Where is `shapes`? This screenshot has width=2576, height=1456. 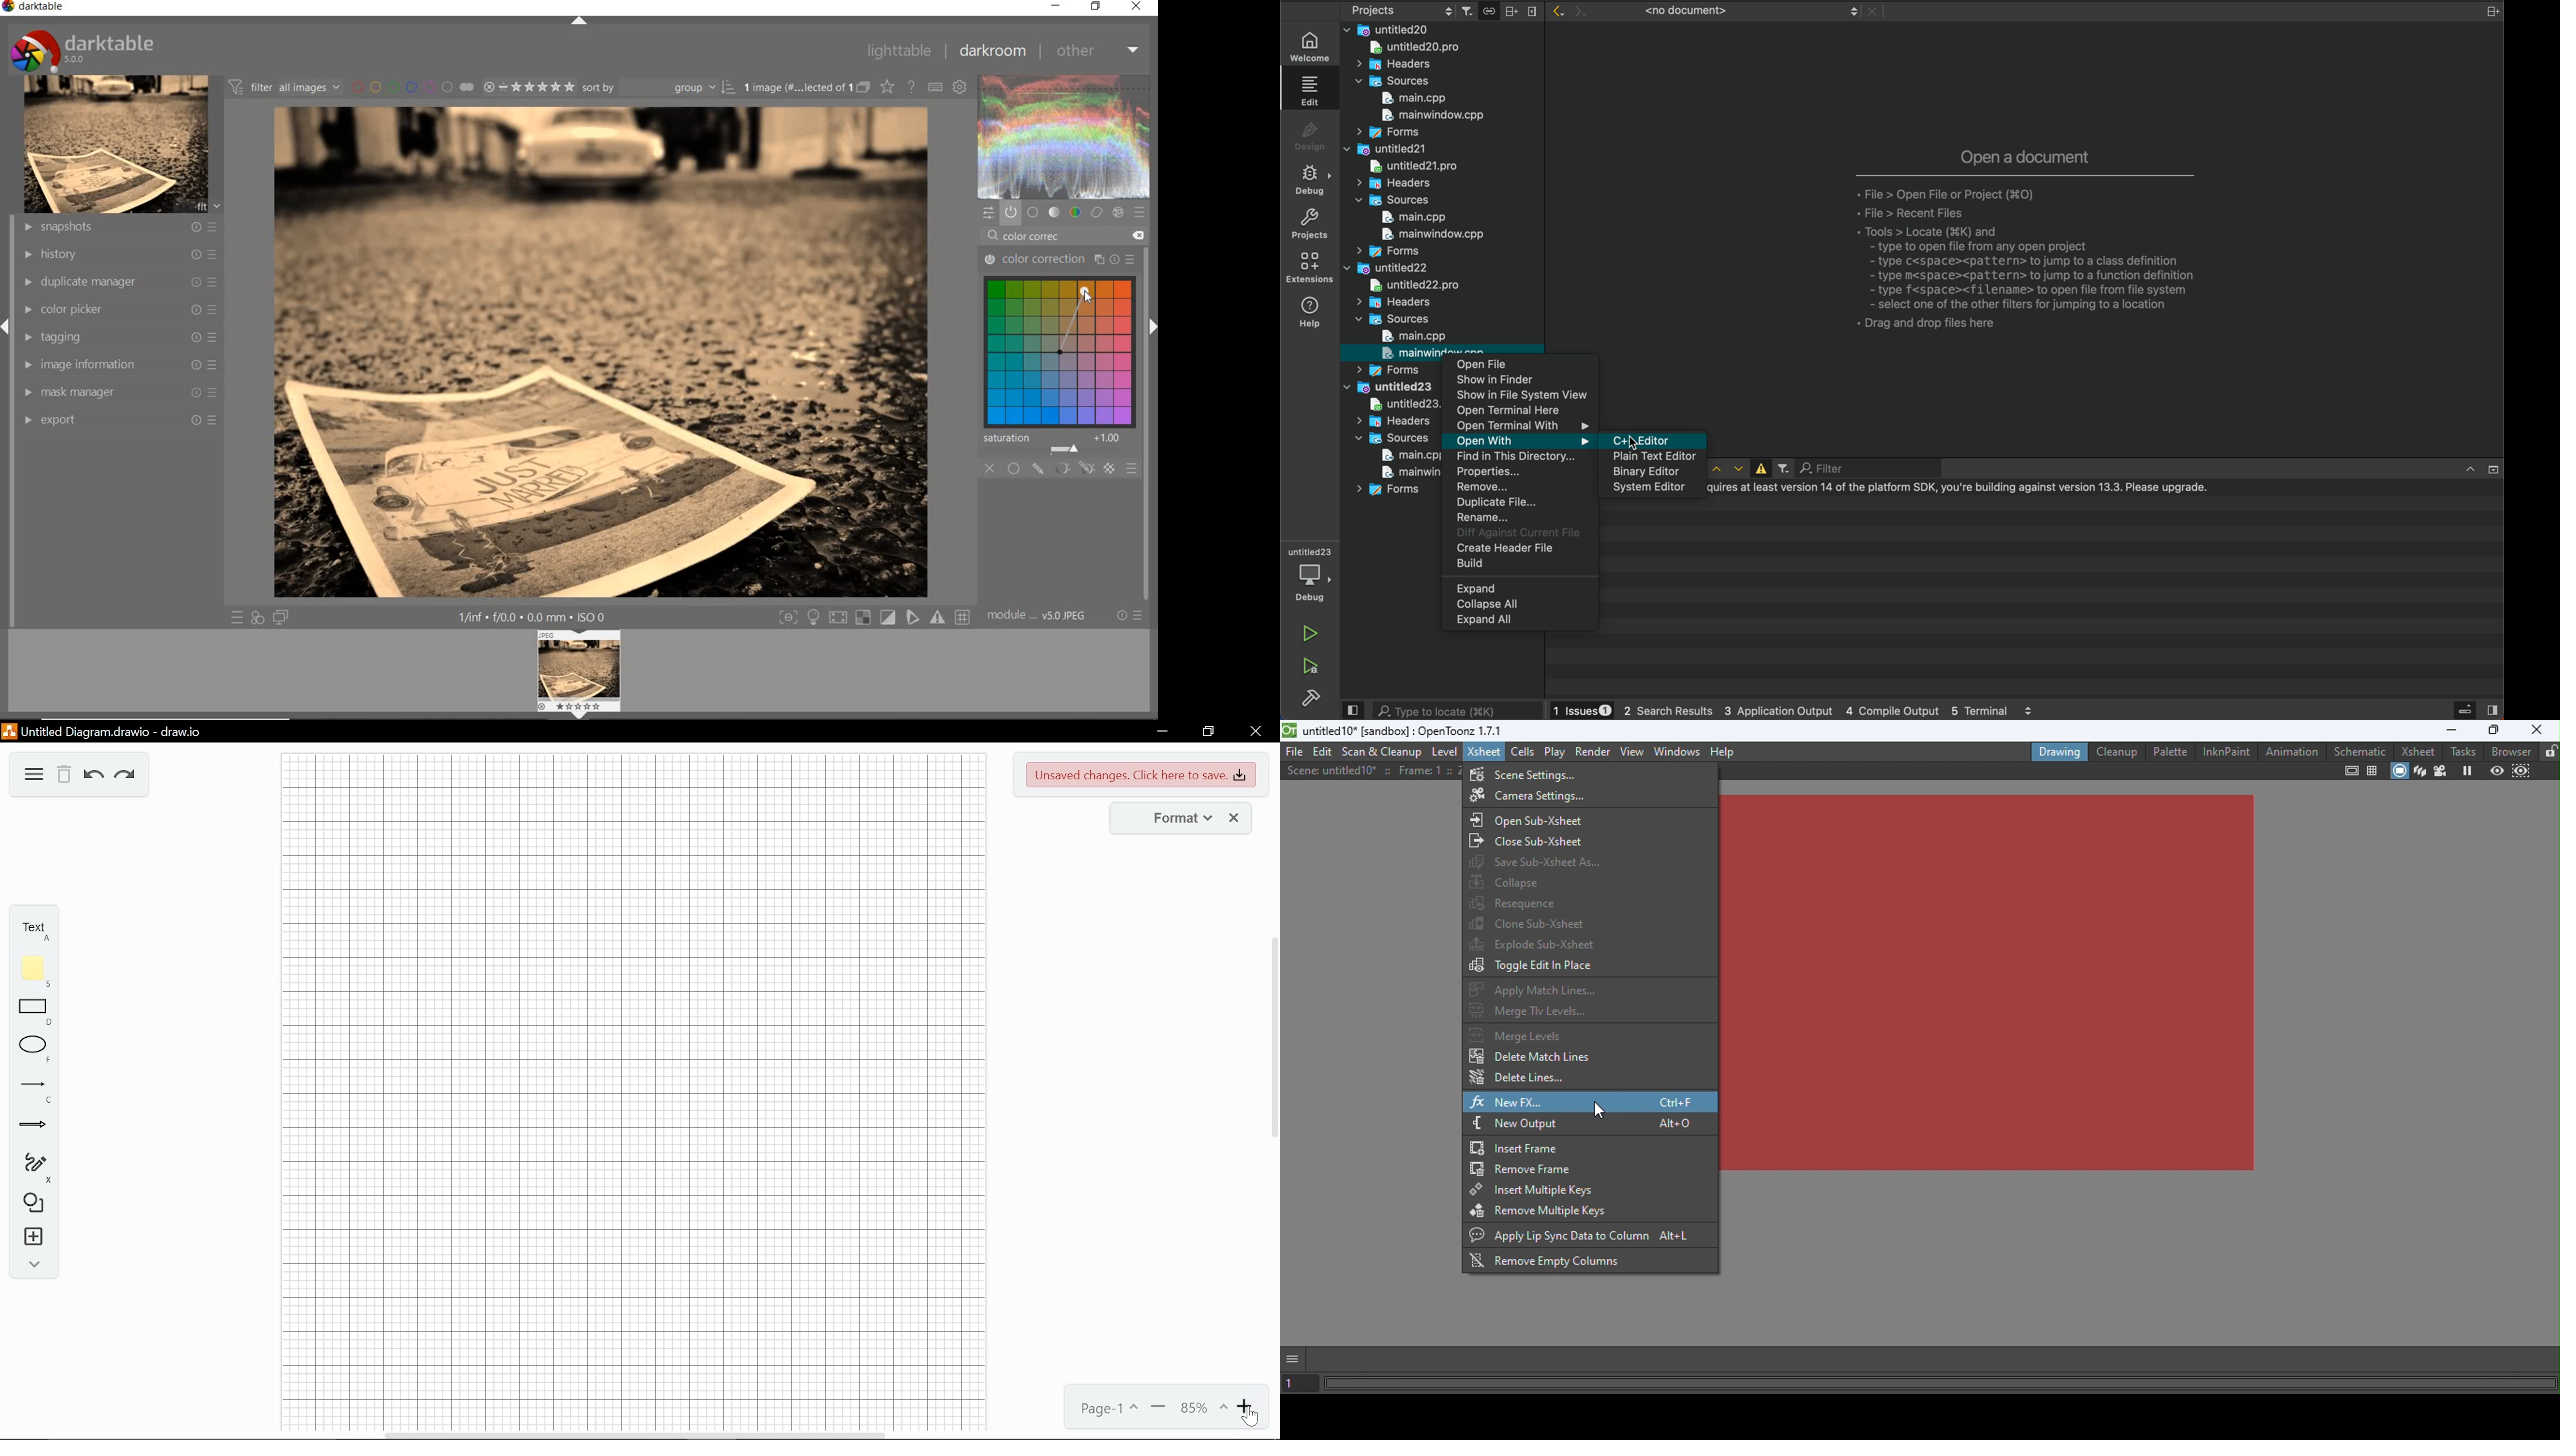 shapes is located at coordinates (27, 1205).